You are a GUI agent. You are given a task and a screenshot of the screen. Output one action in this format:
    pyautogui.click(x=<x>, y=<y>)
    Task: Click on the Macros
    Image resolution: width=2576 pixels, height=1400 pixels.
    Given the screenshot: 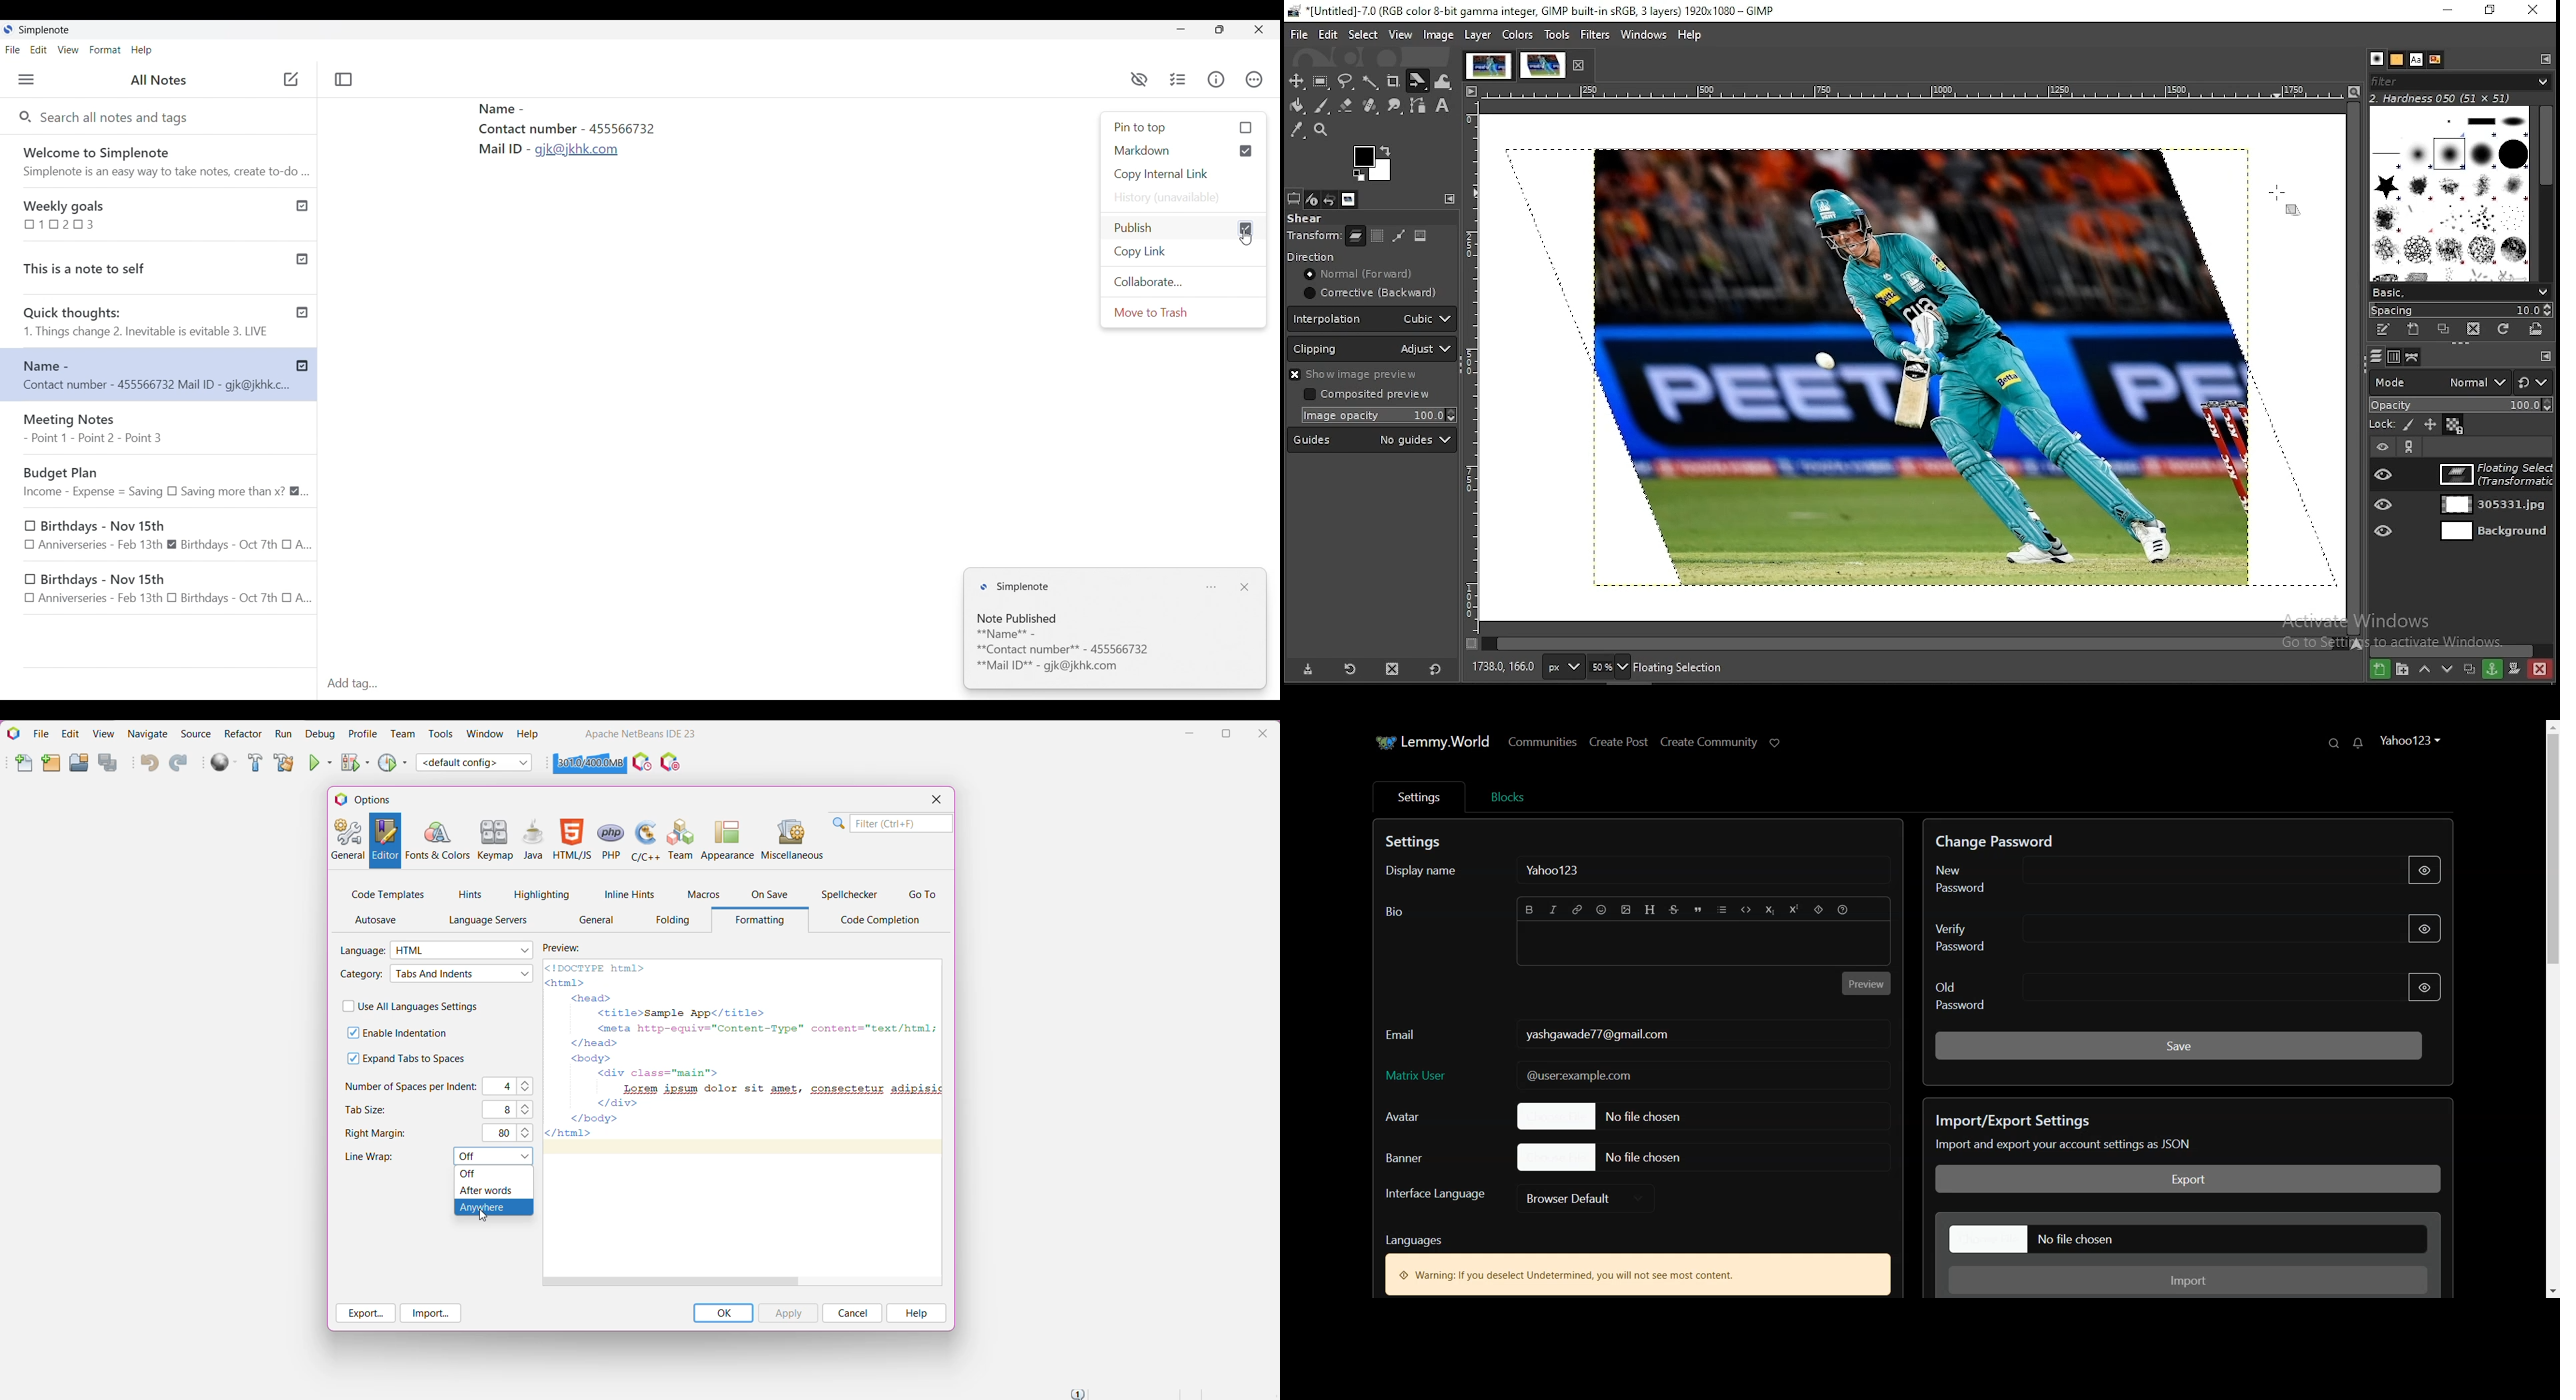 What is the action you would take?
    pyautogui.click(x=702, y=896)
    